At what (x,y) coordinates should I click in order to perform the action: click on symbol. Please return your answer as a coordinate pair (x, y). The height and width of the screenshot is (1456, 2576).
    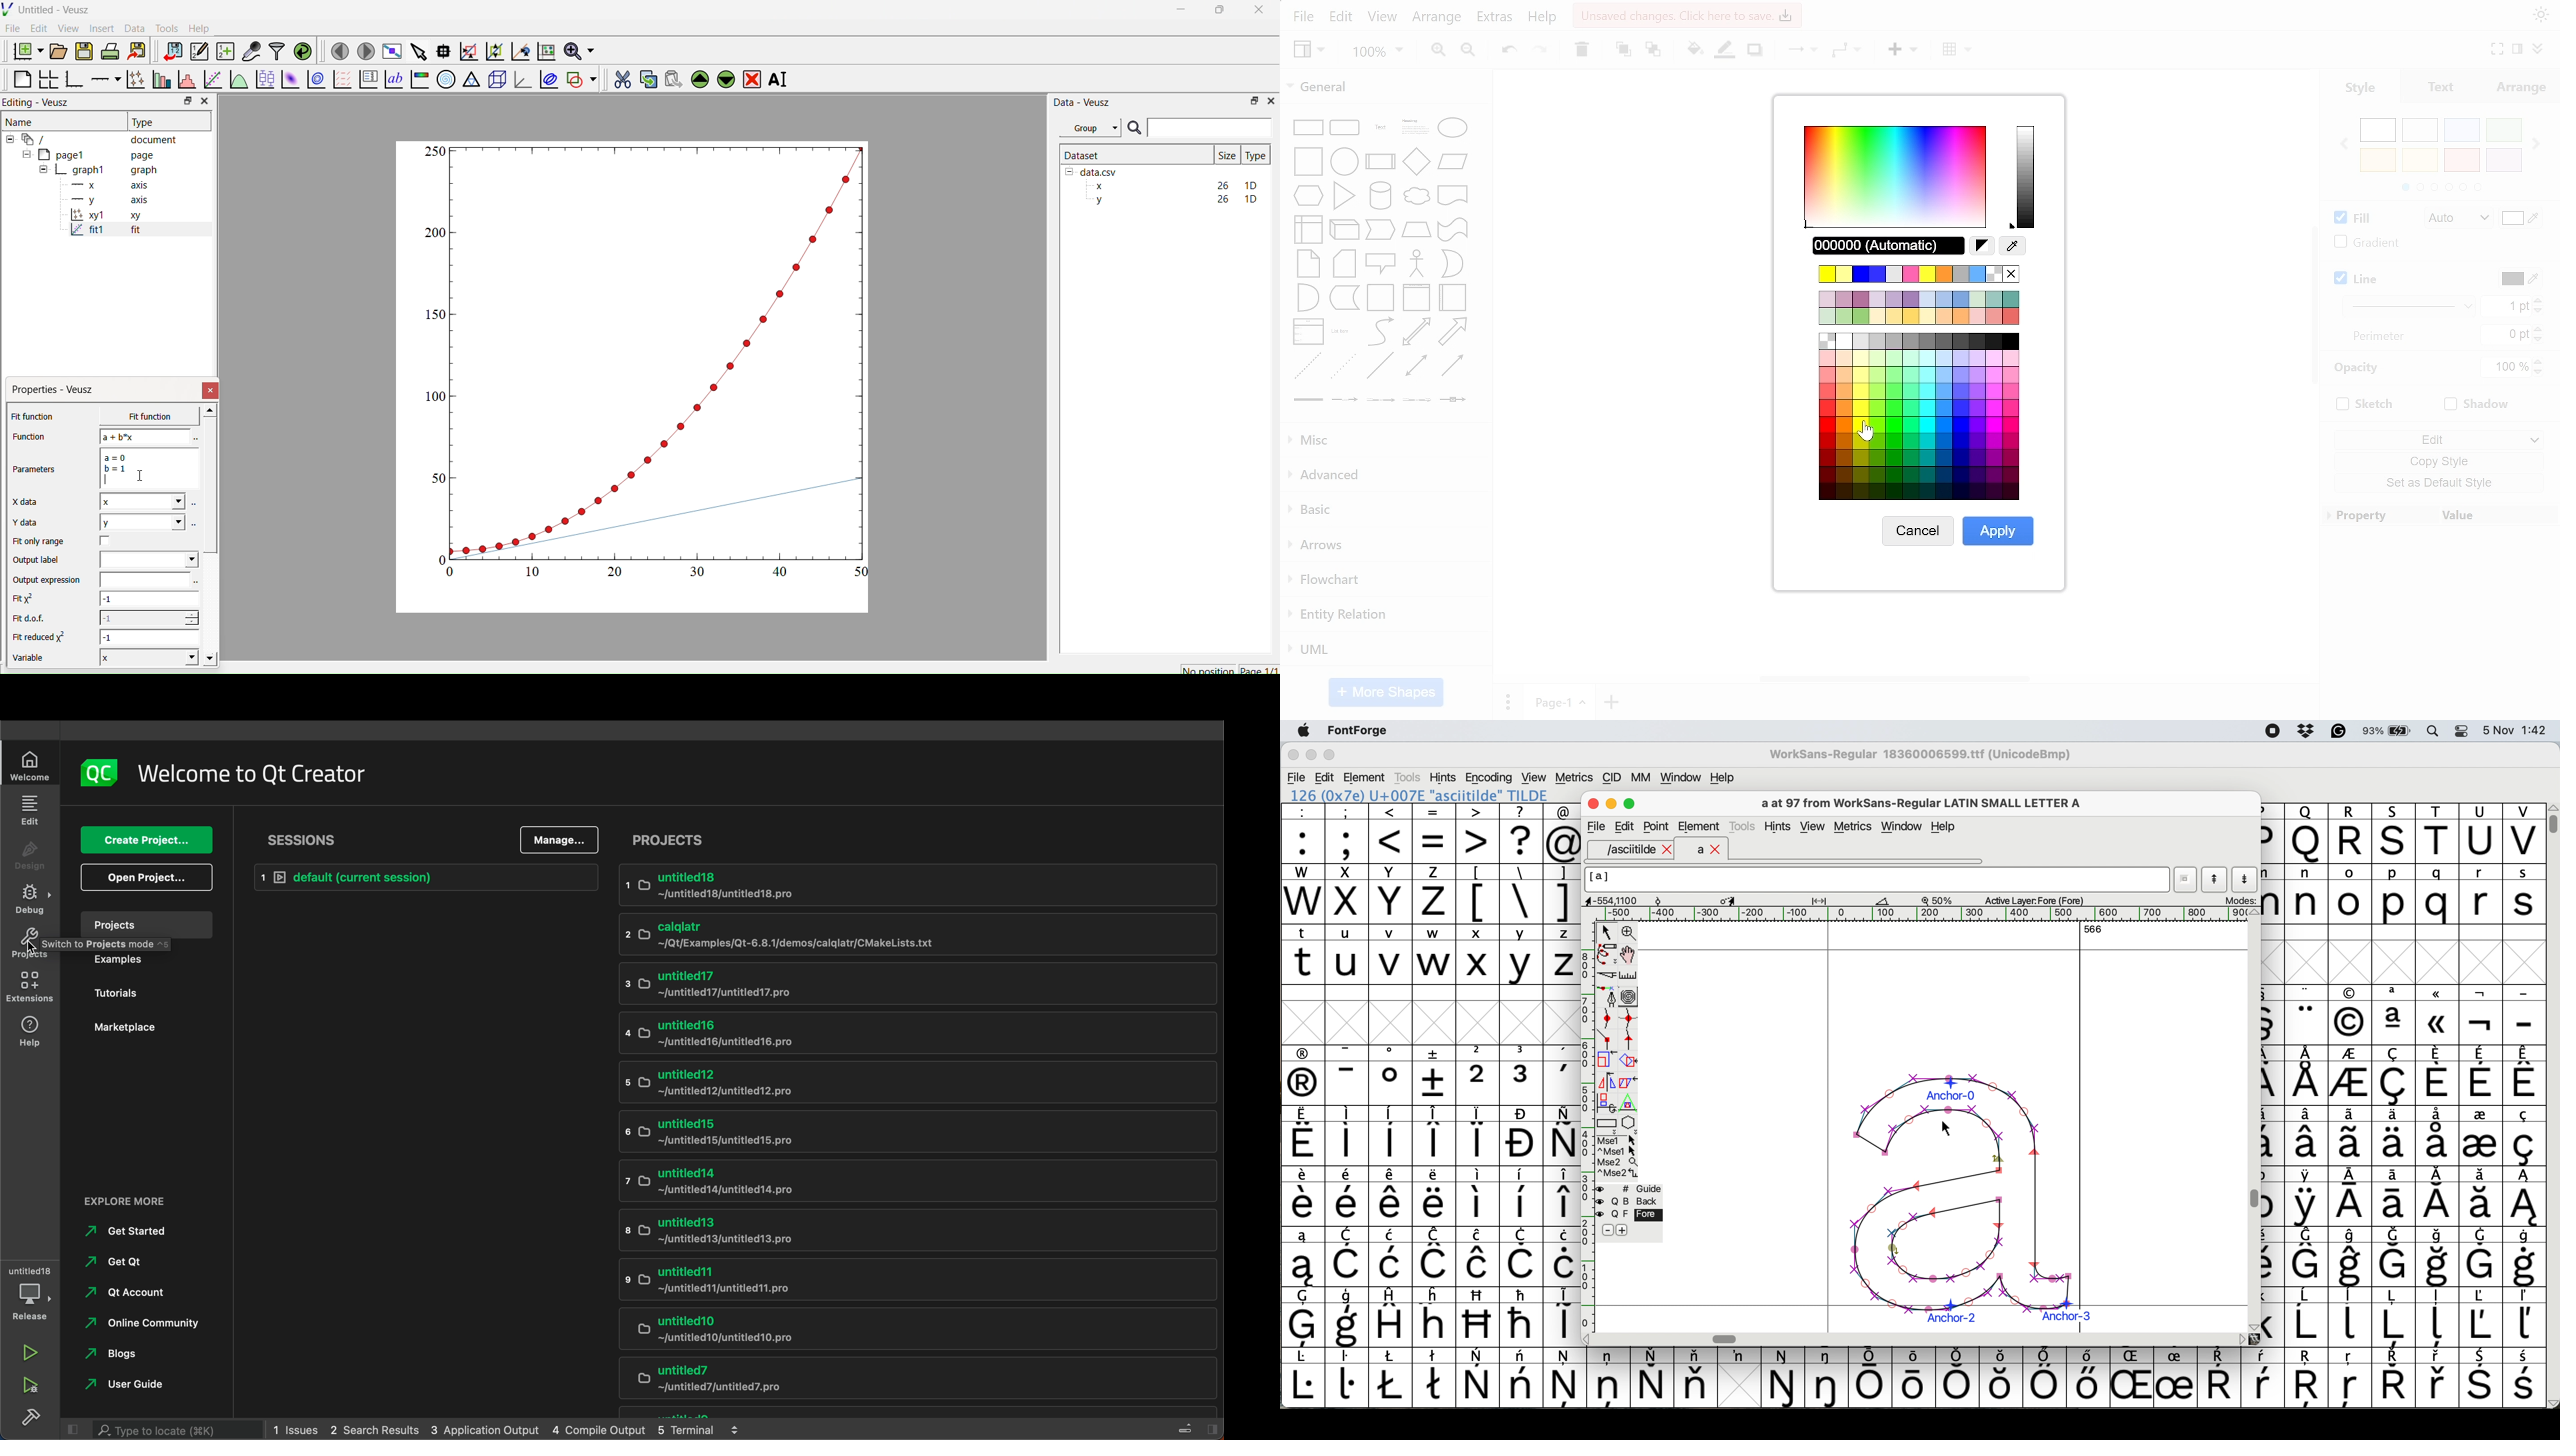
    Looking at the image, I should click on (1478, 1196).